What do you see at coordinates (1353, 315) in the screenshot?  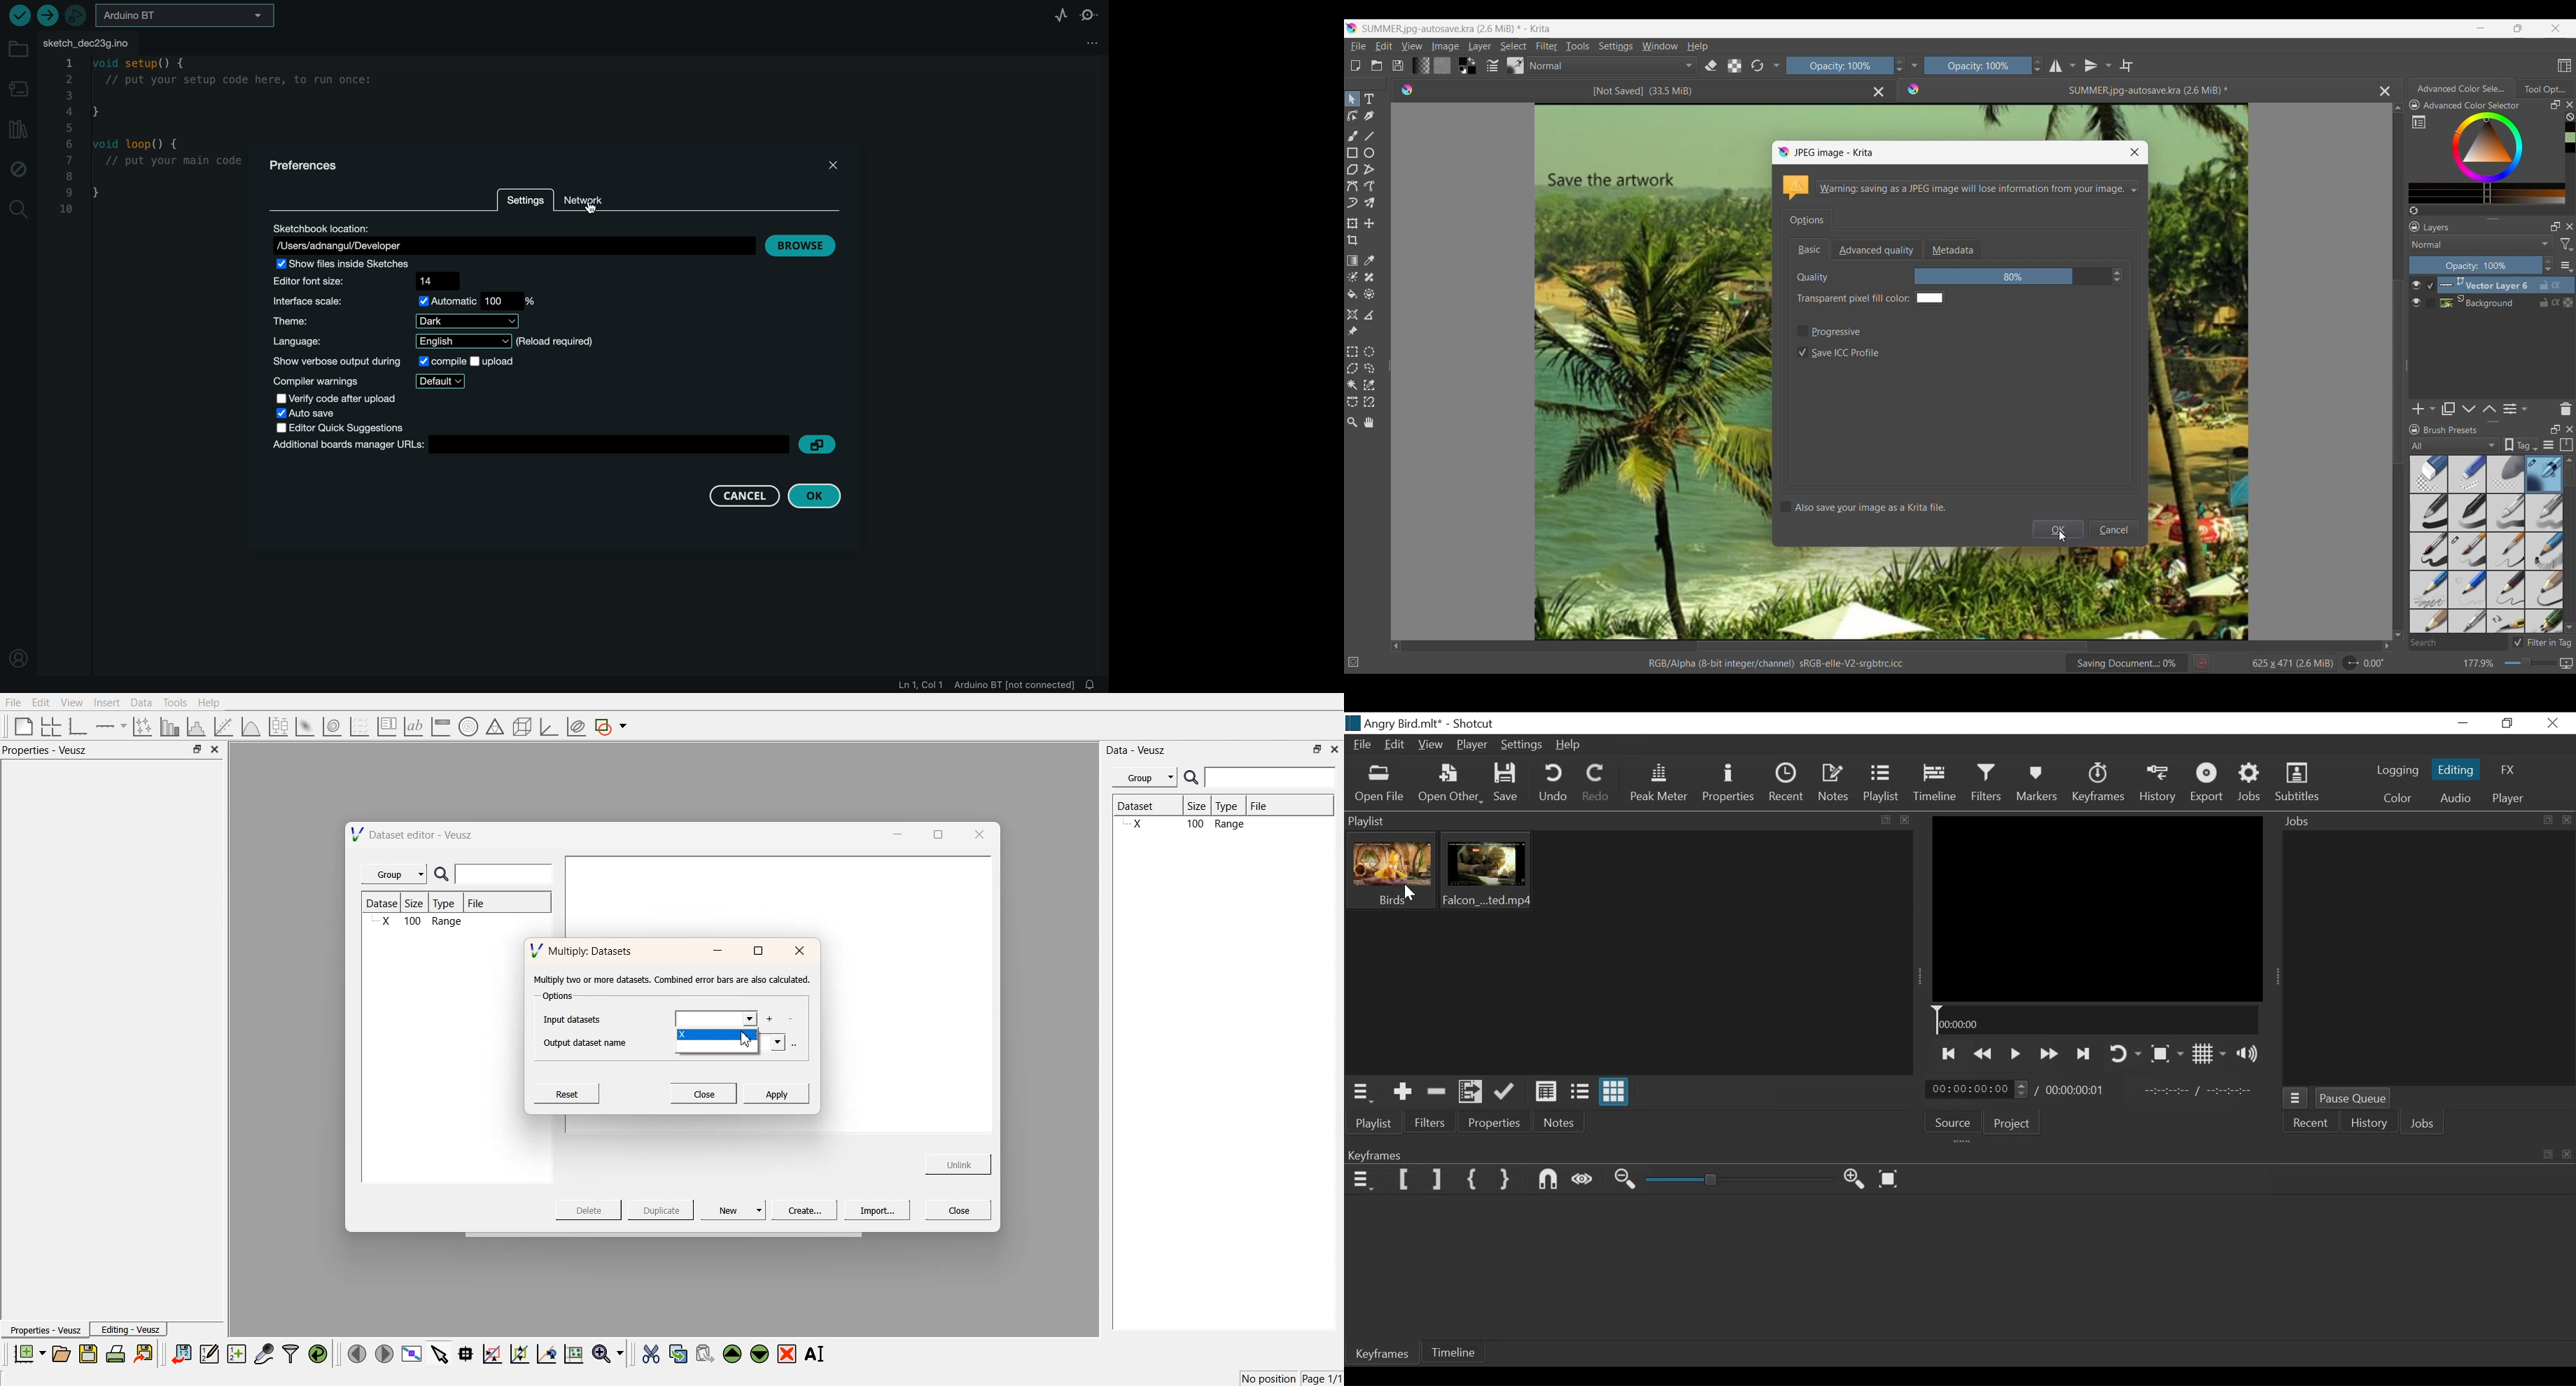 I see `Assistant tool` at bounding box center [1353, 315].